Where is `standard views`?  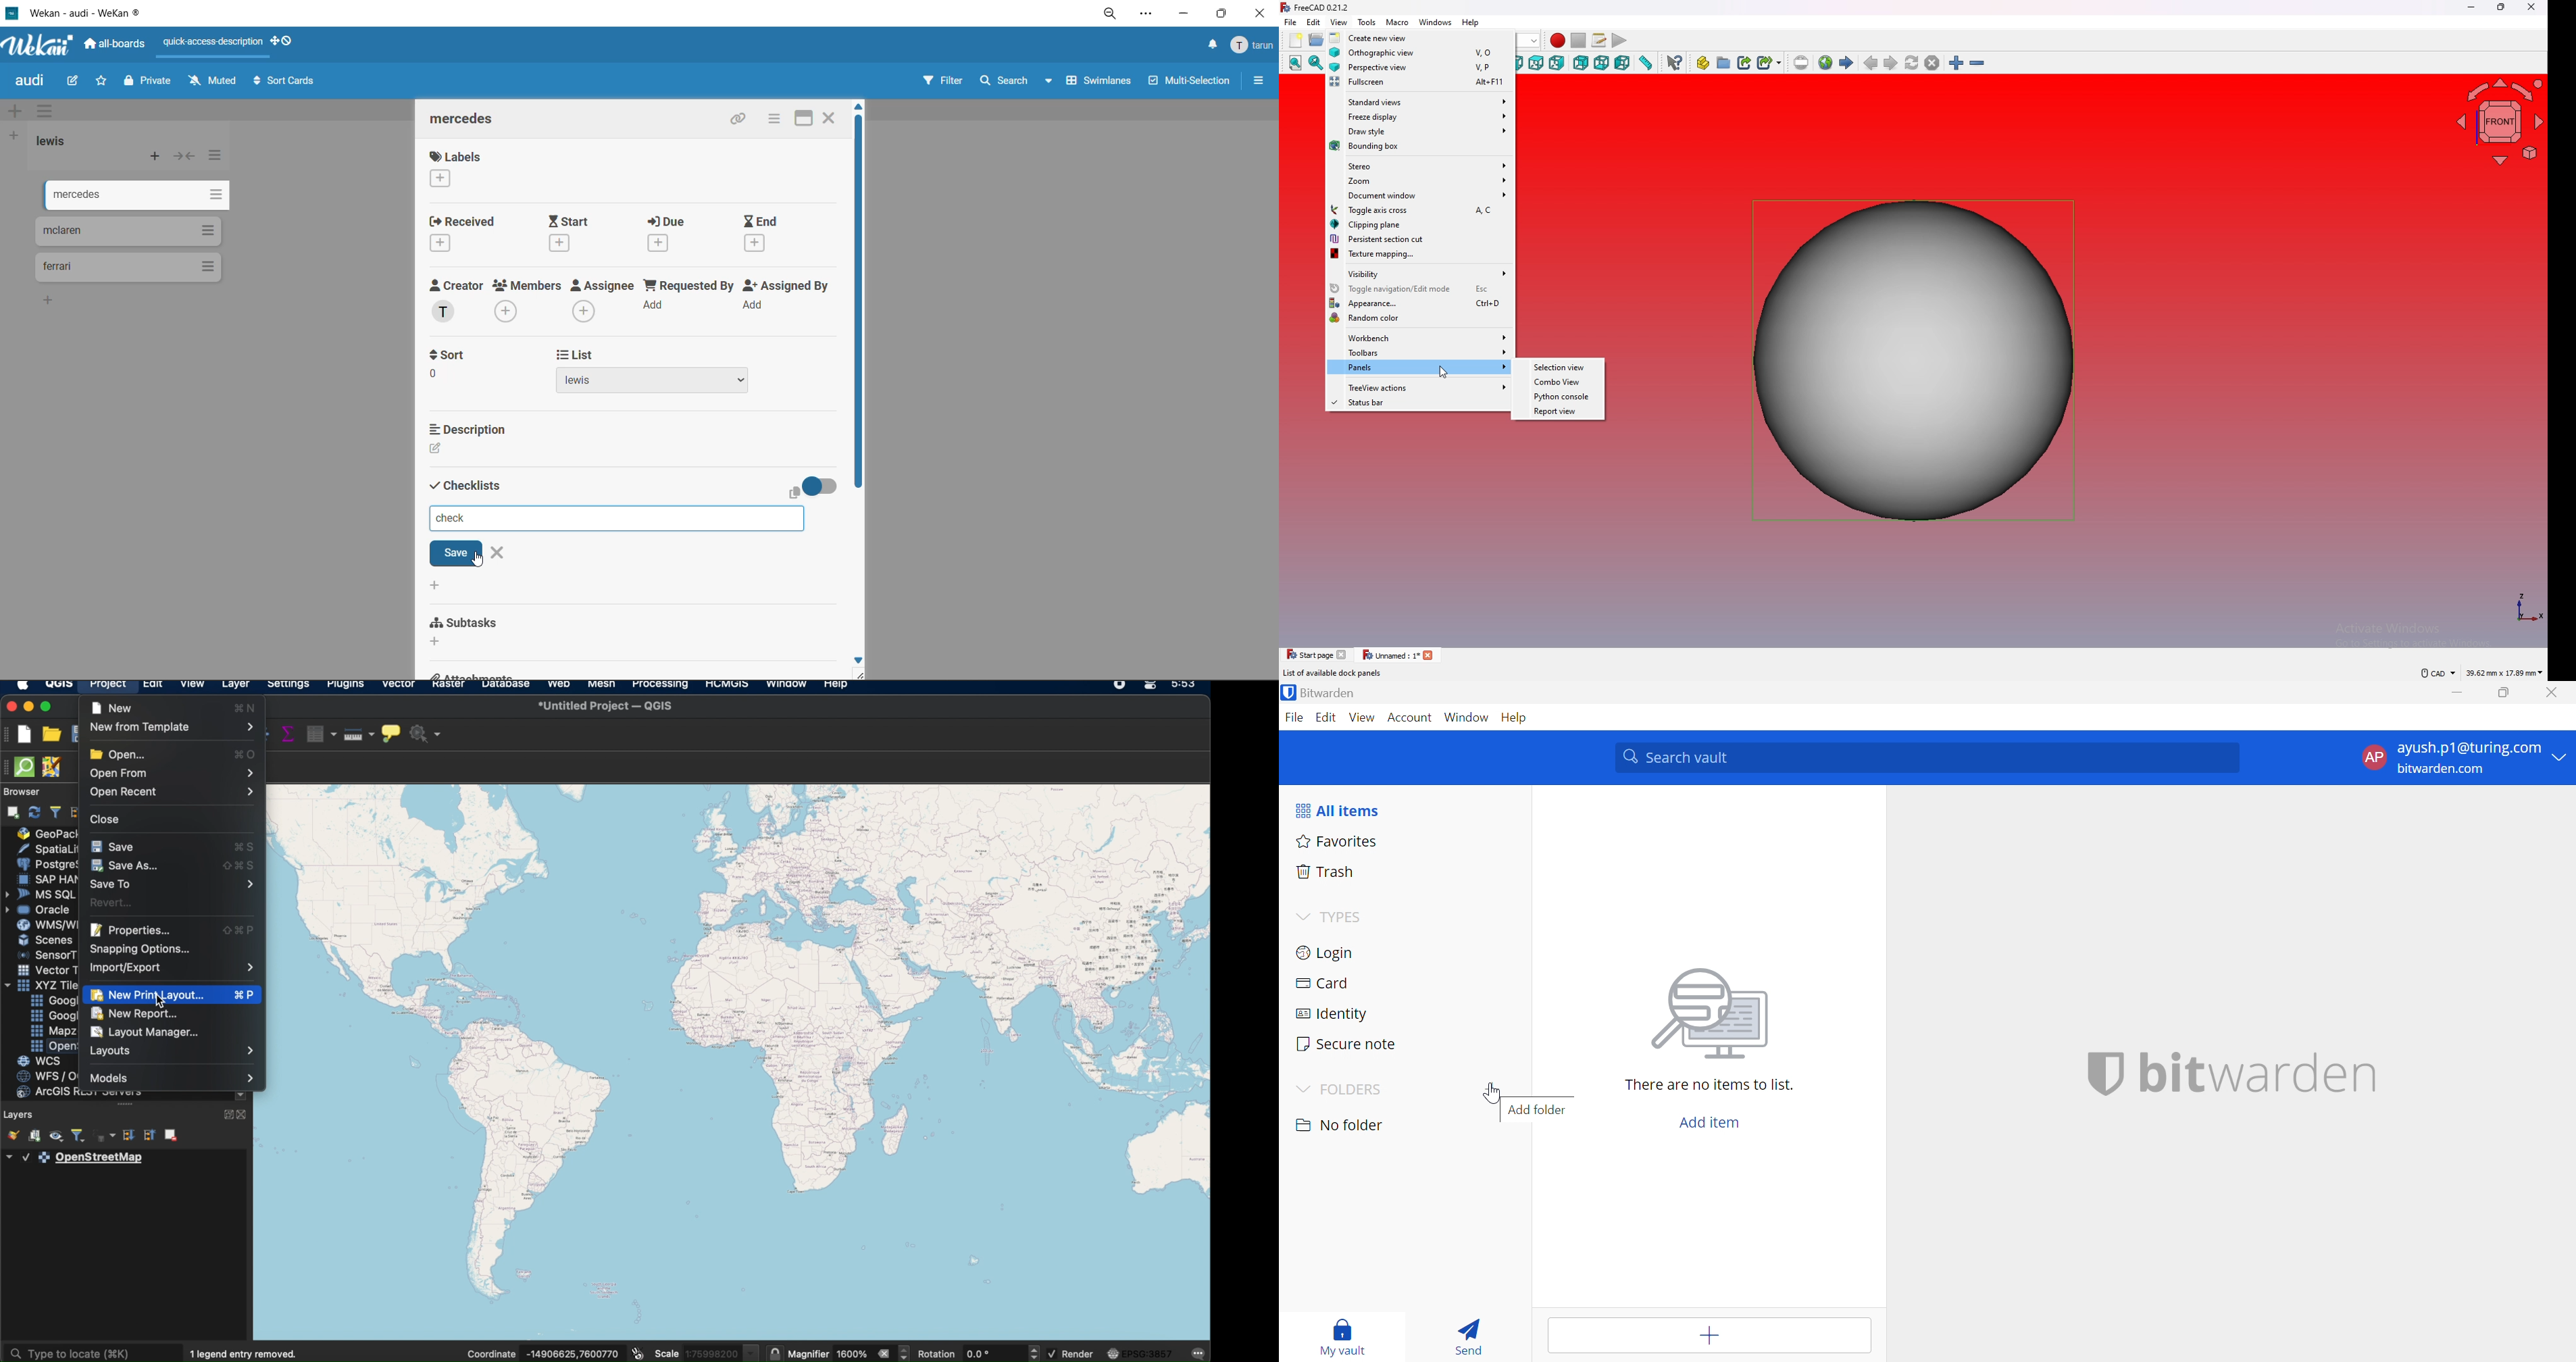
standard views is located at coordinates (1420, 101).